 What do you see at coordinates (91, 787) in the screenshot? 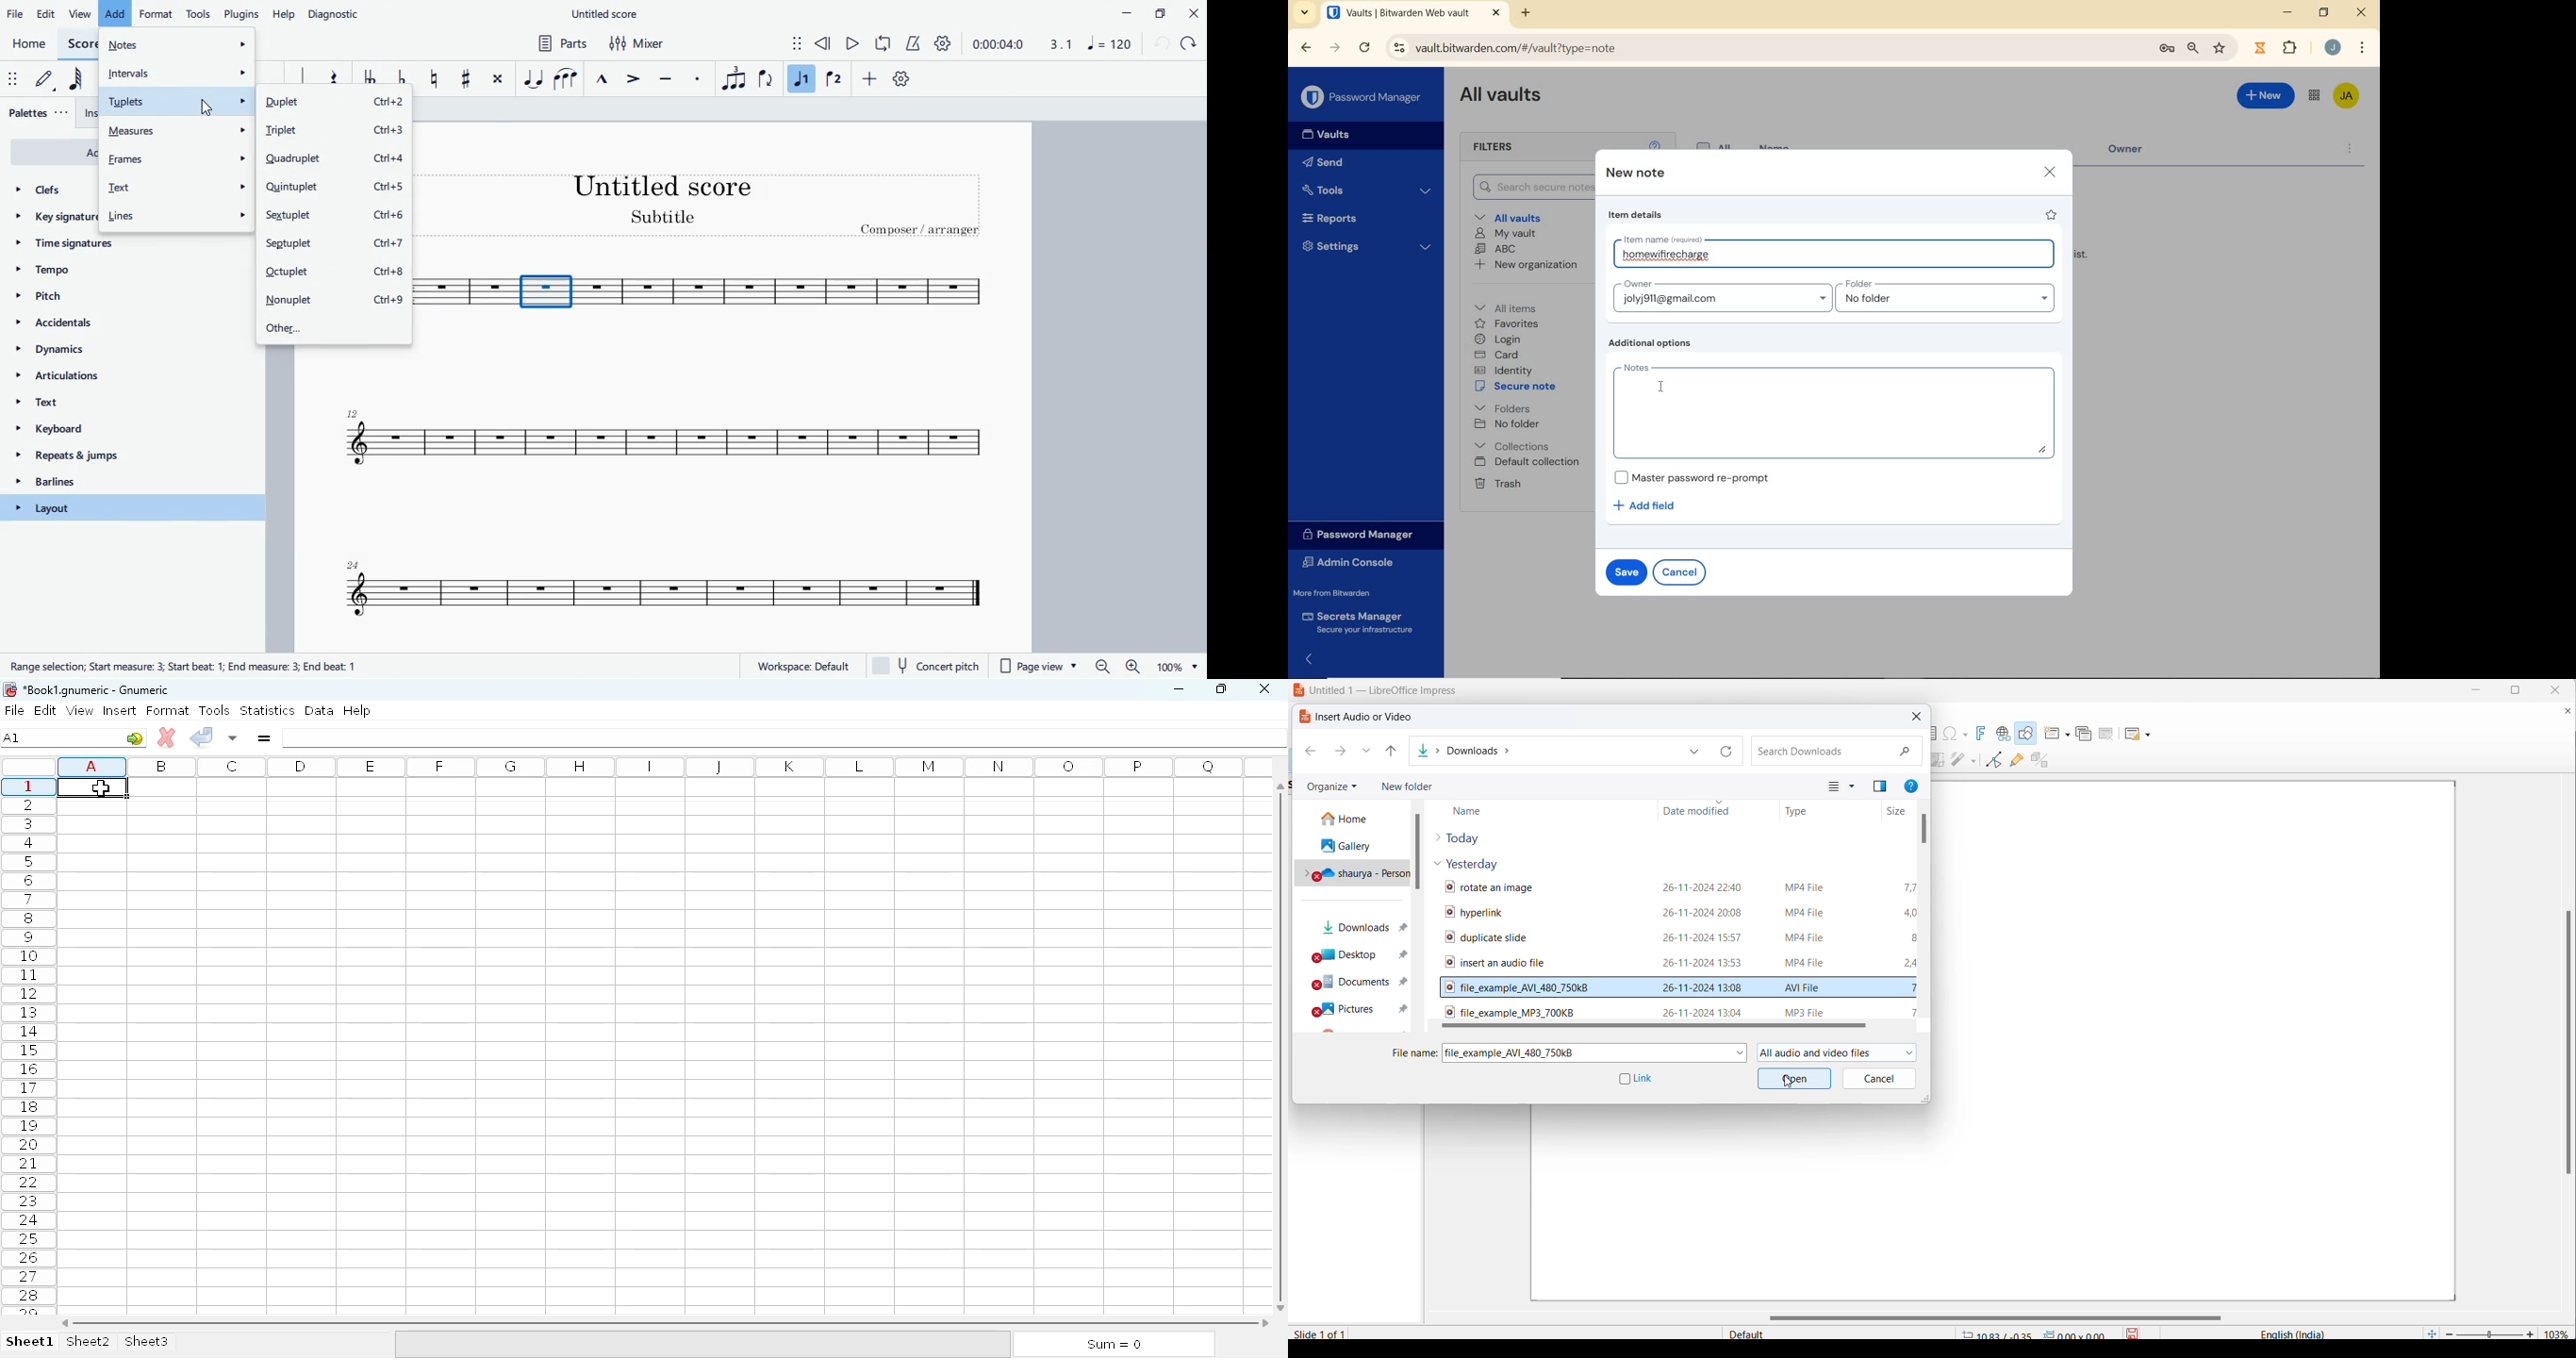
I see `typing` at bounding box center [91, 787].